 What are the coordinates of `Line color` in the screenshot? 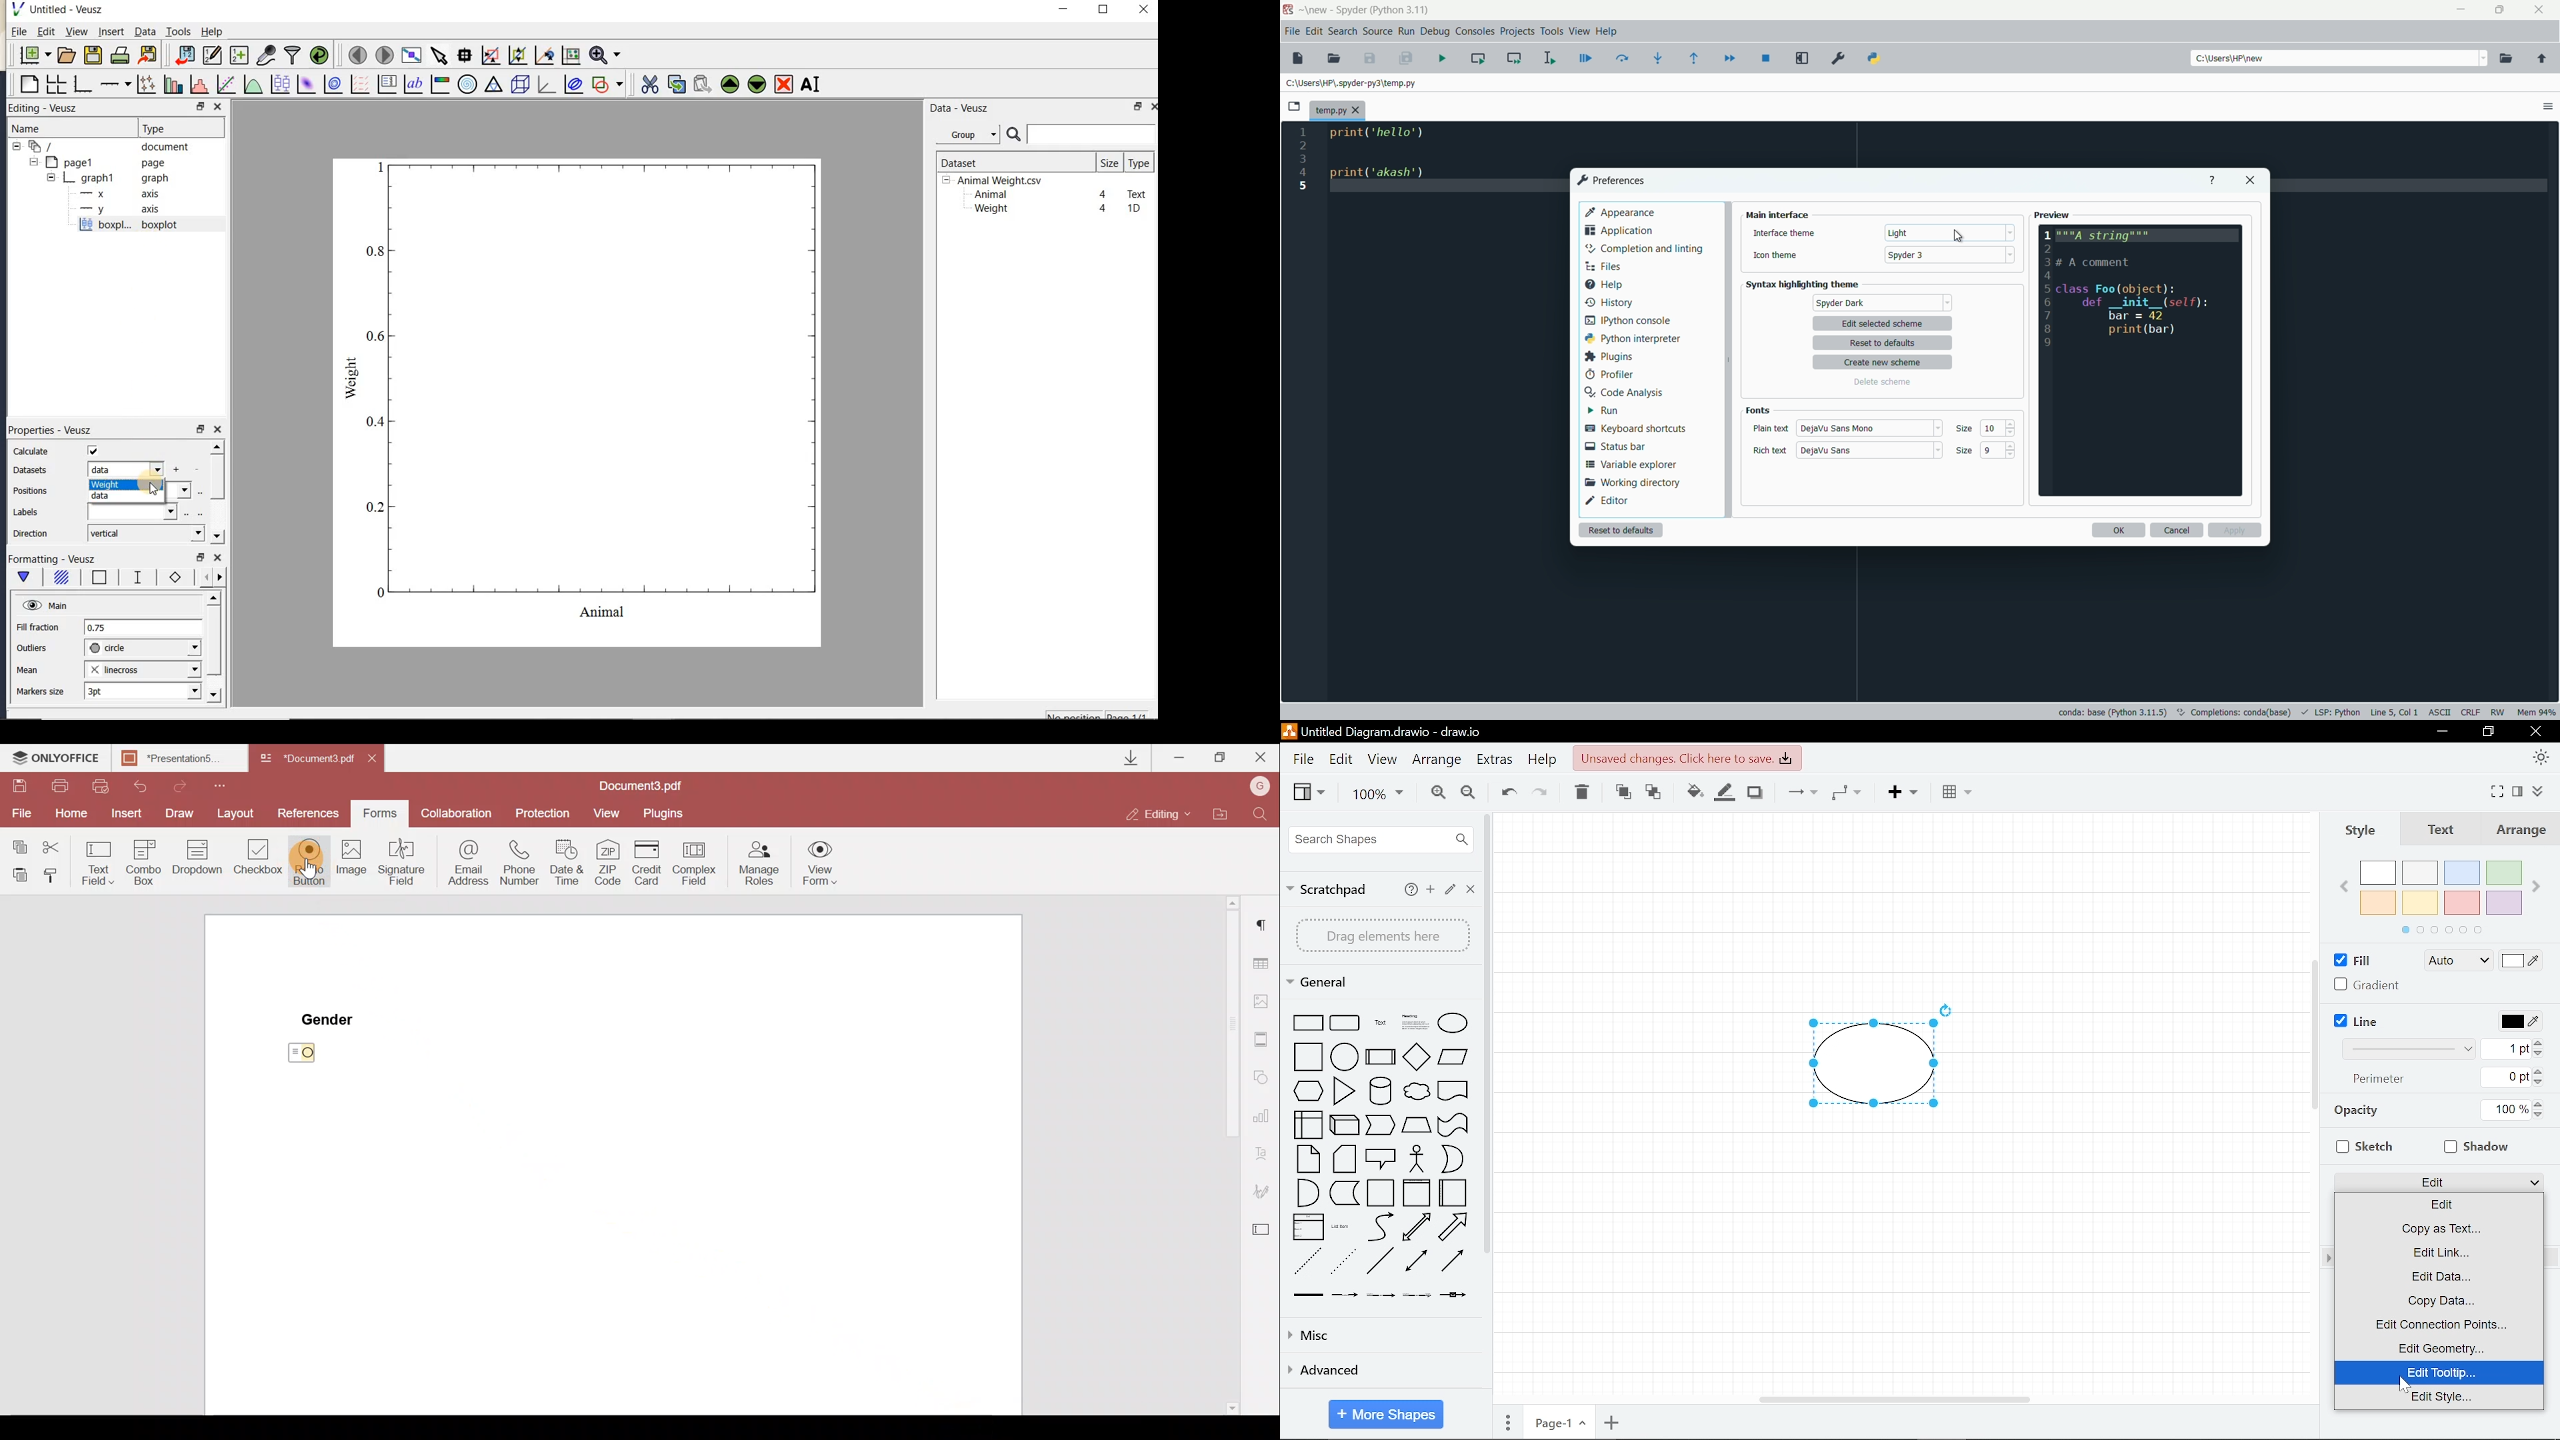 It's located at (2514, 1020).